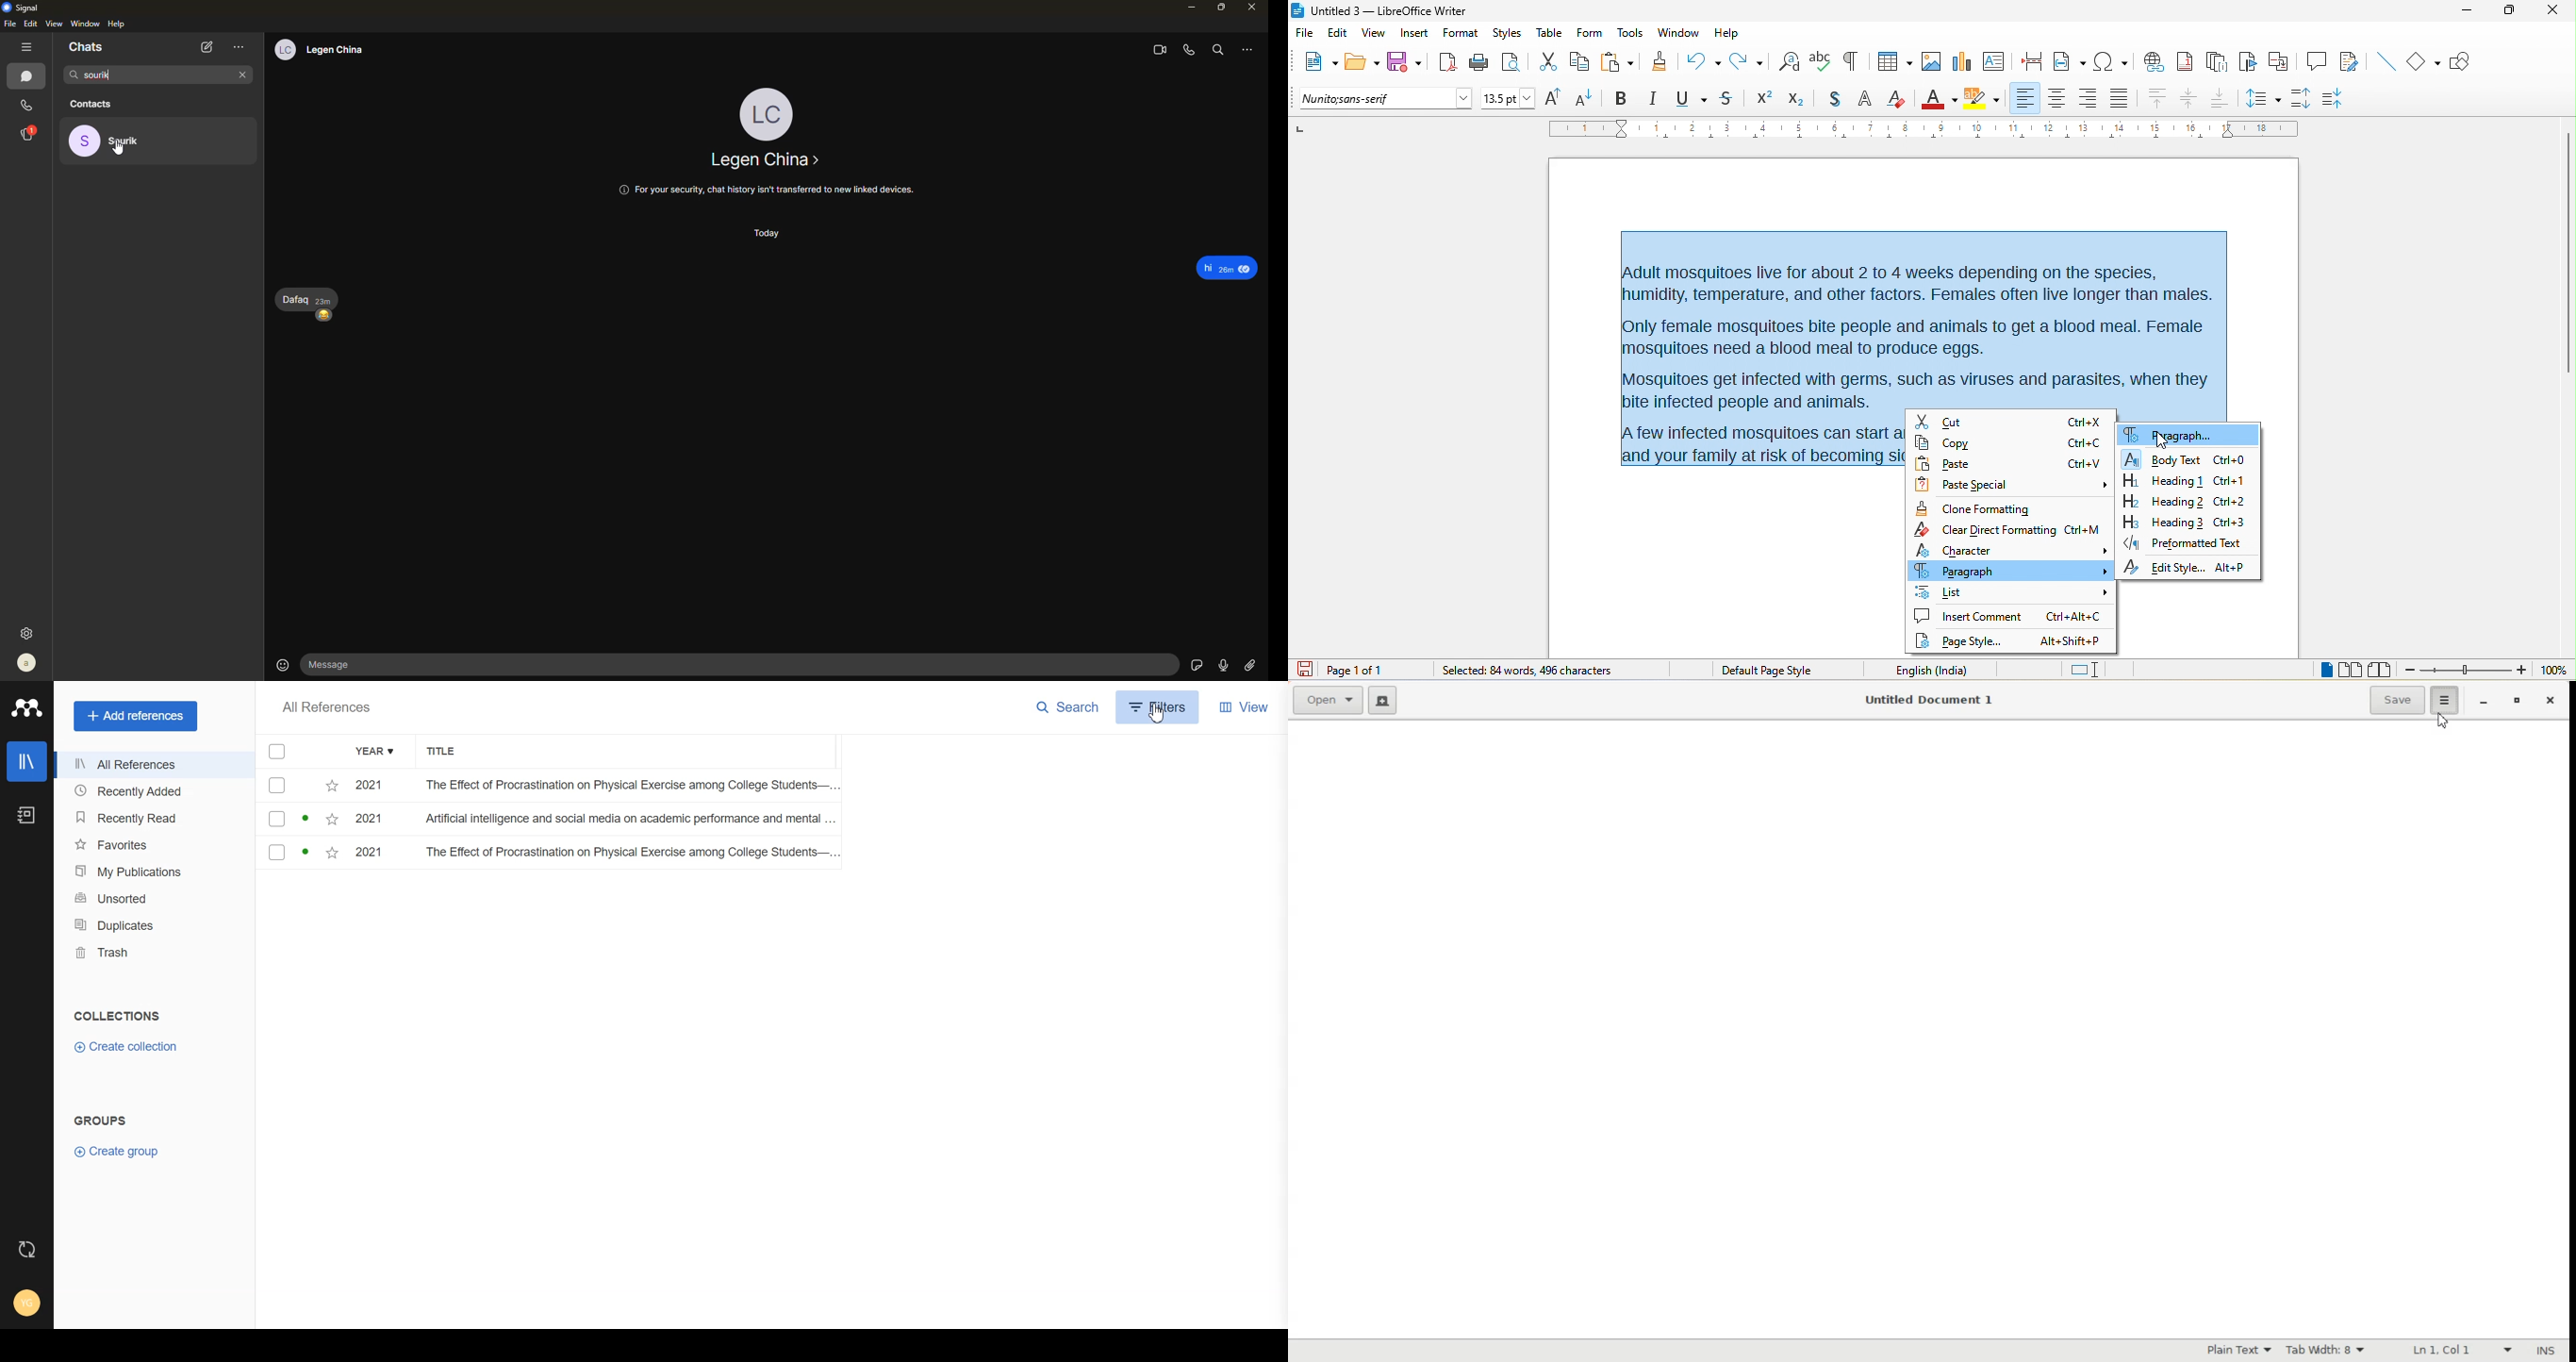  I want to click on minimize, so click(1188, 8).